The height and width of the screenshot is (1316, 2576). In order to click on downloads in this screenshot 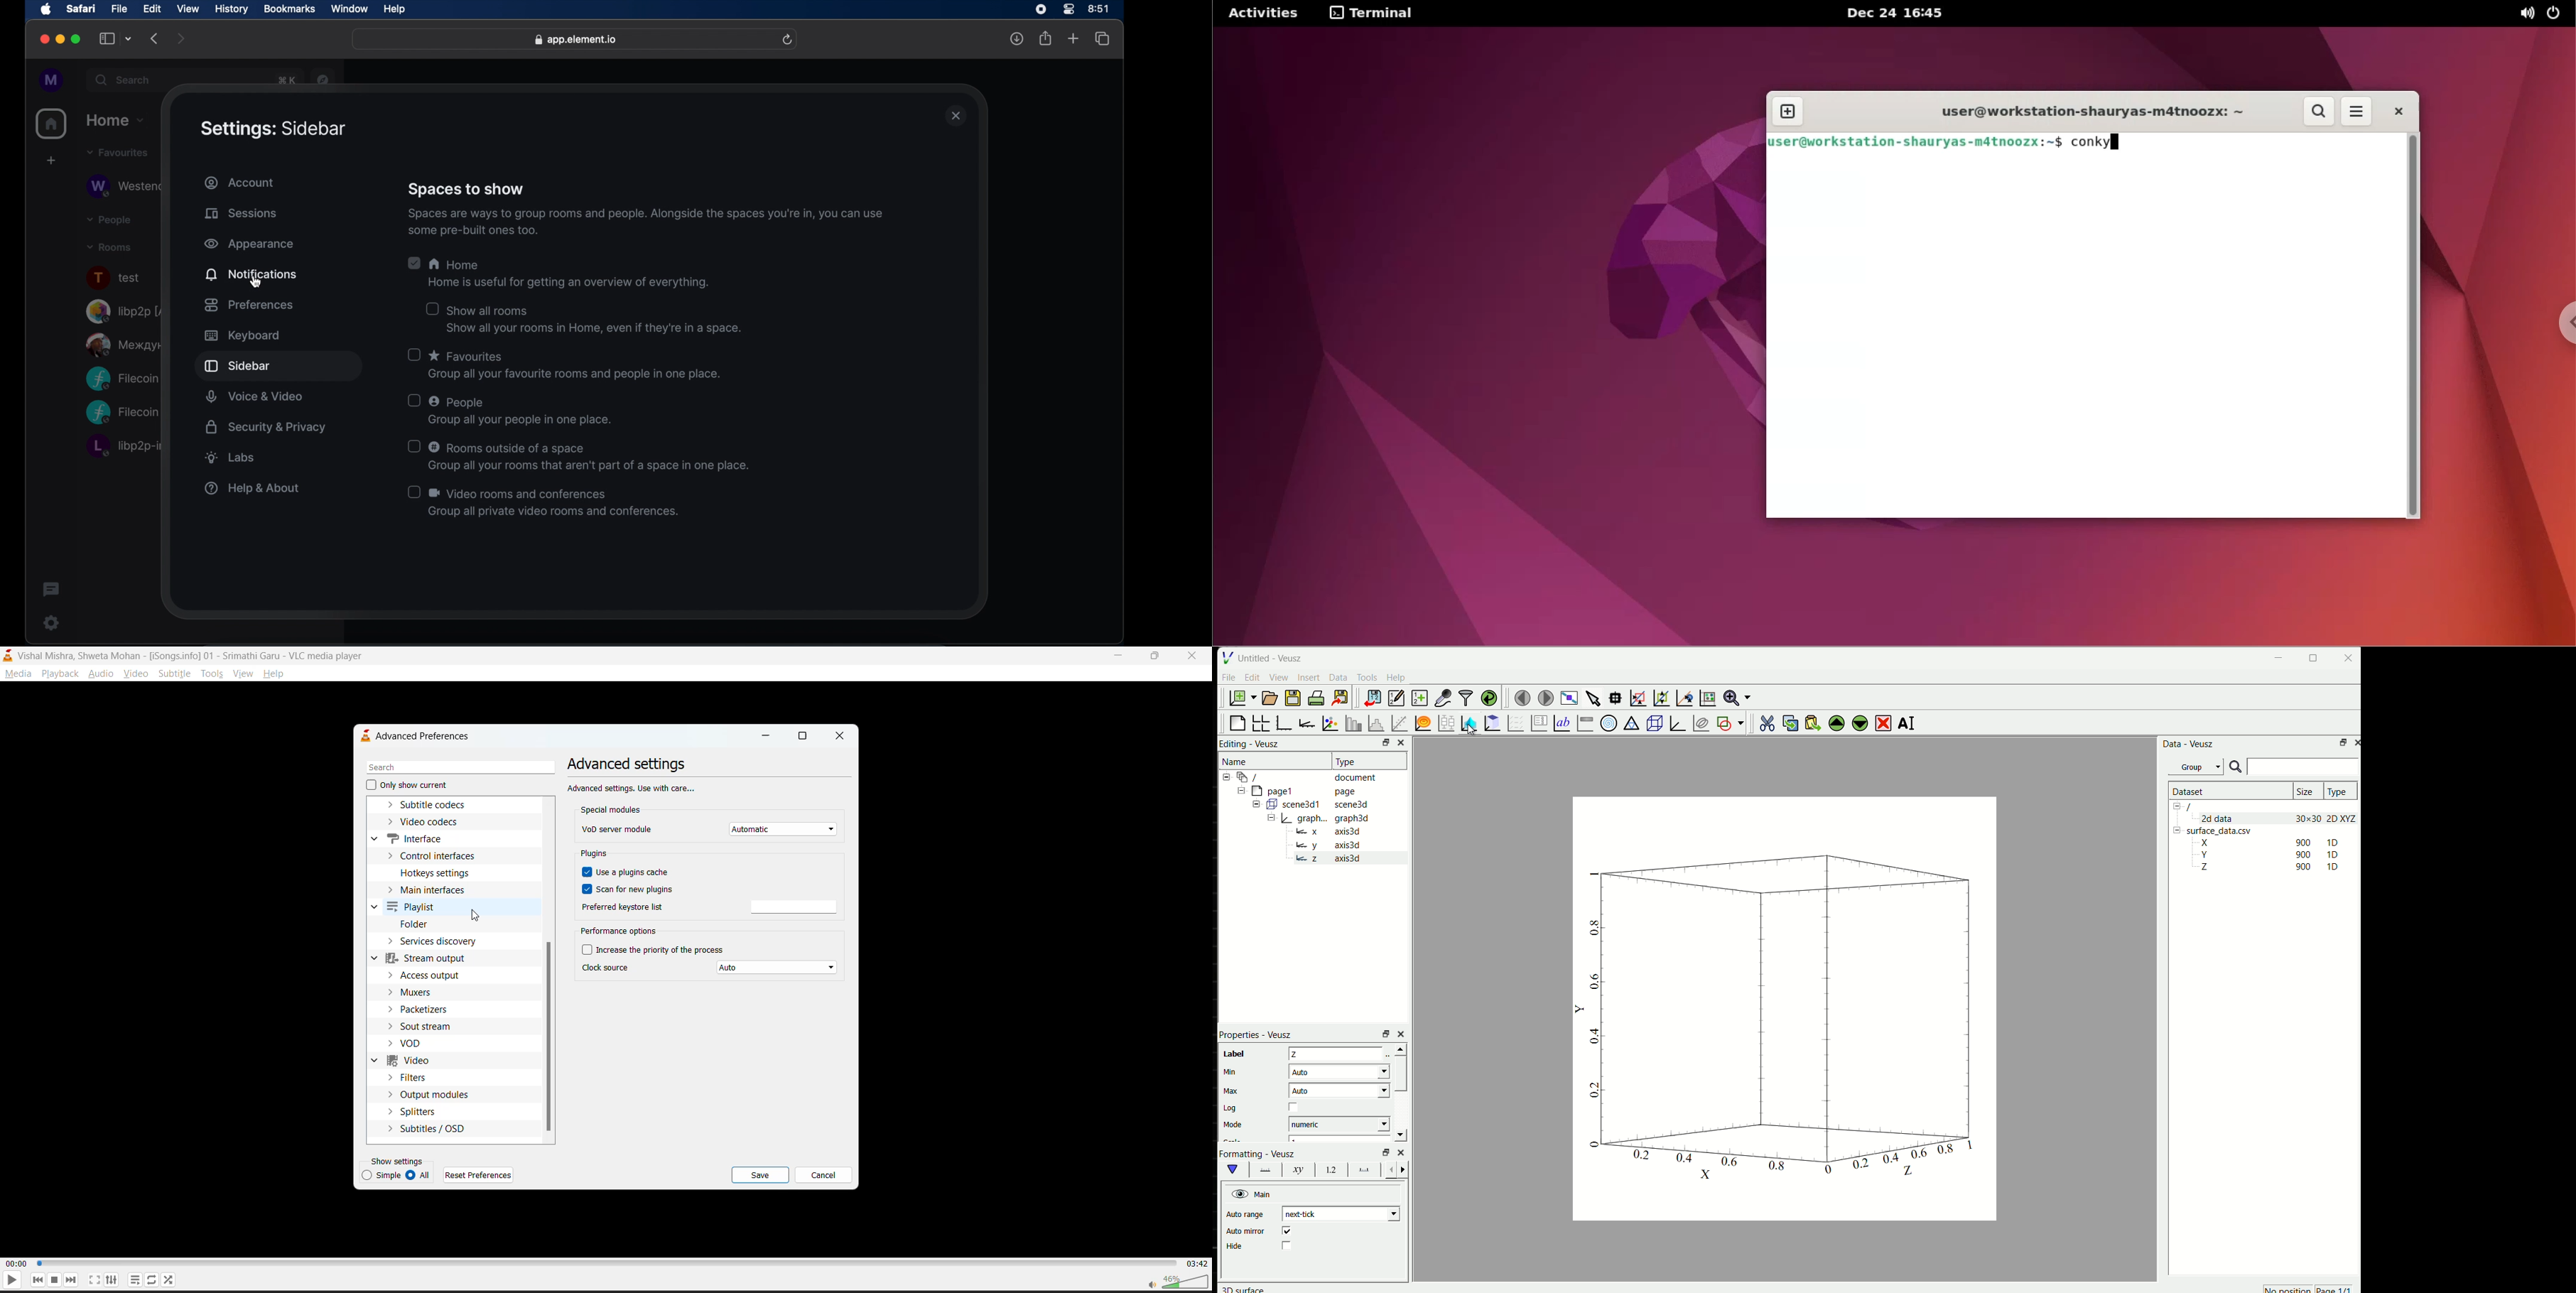, I will do `click(1015, 38)`.